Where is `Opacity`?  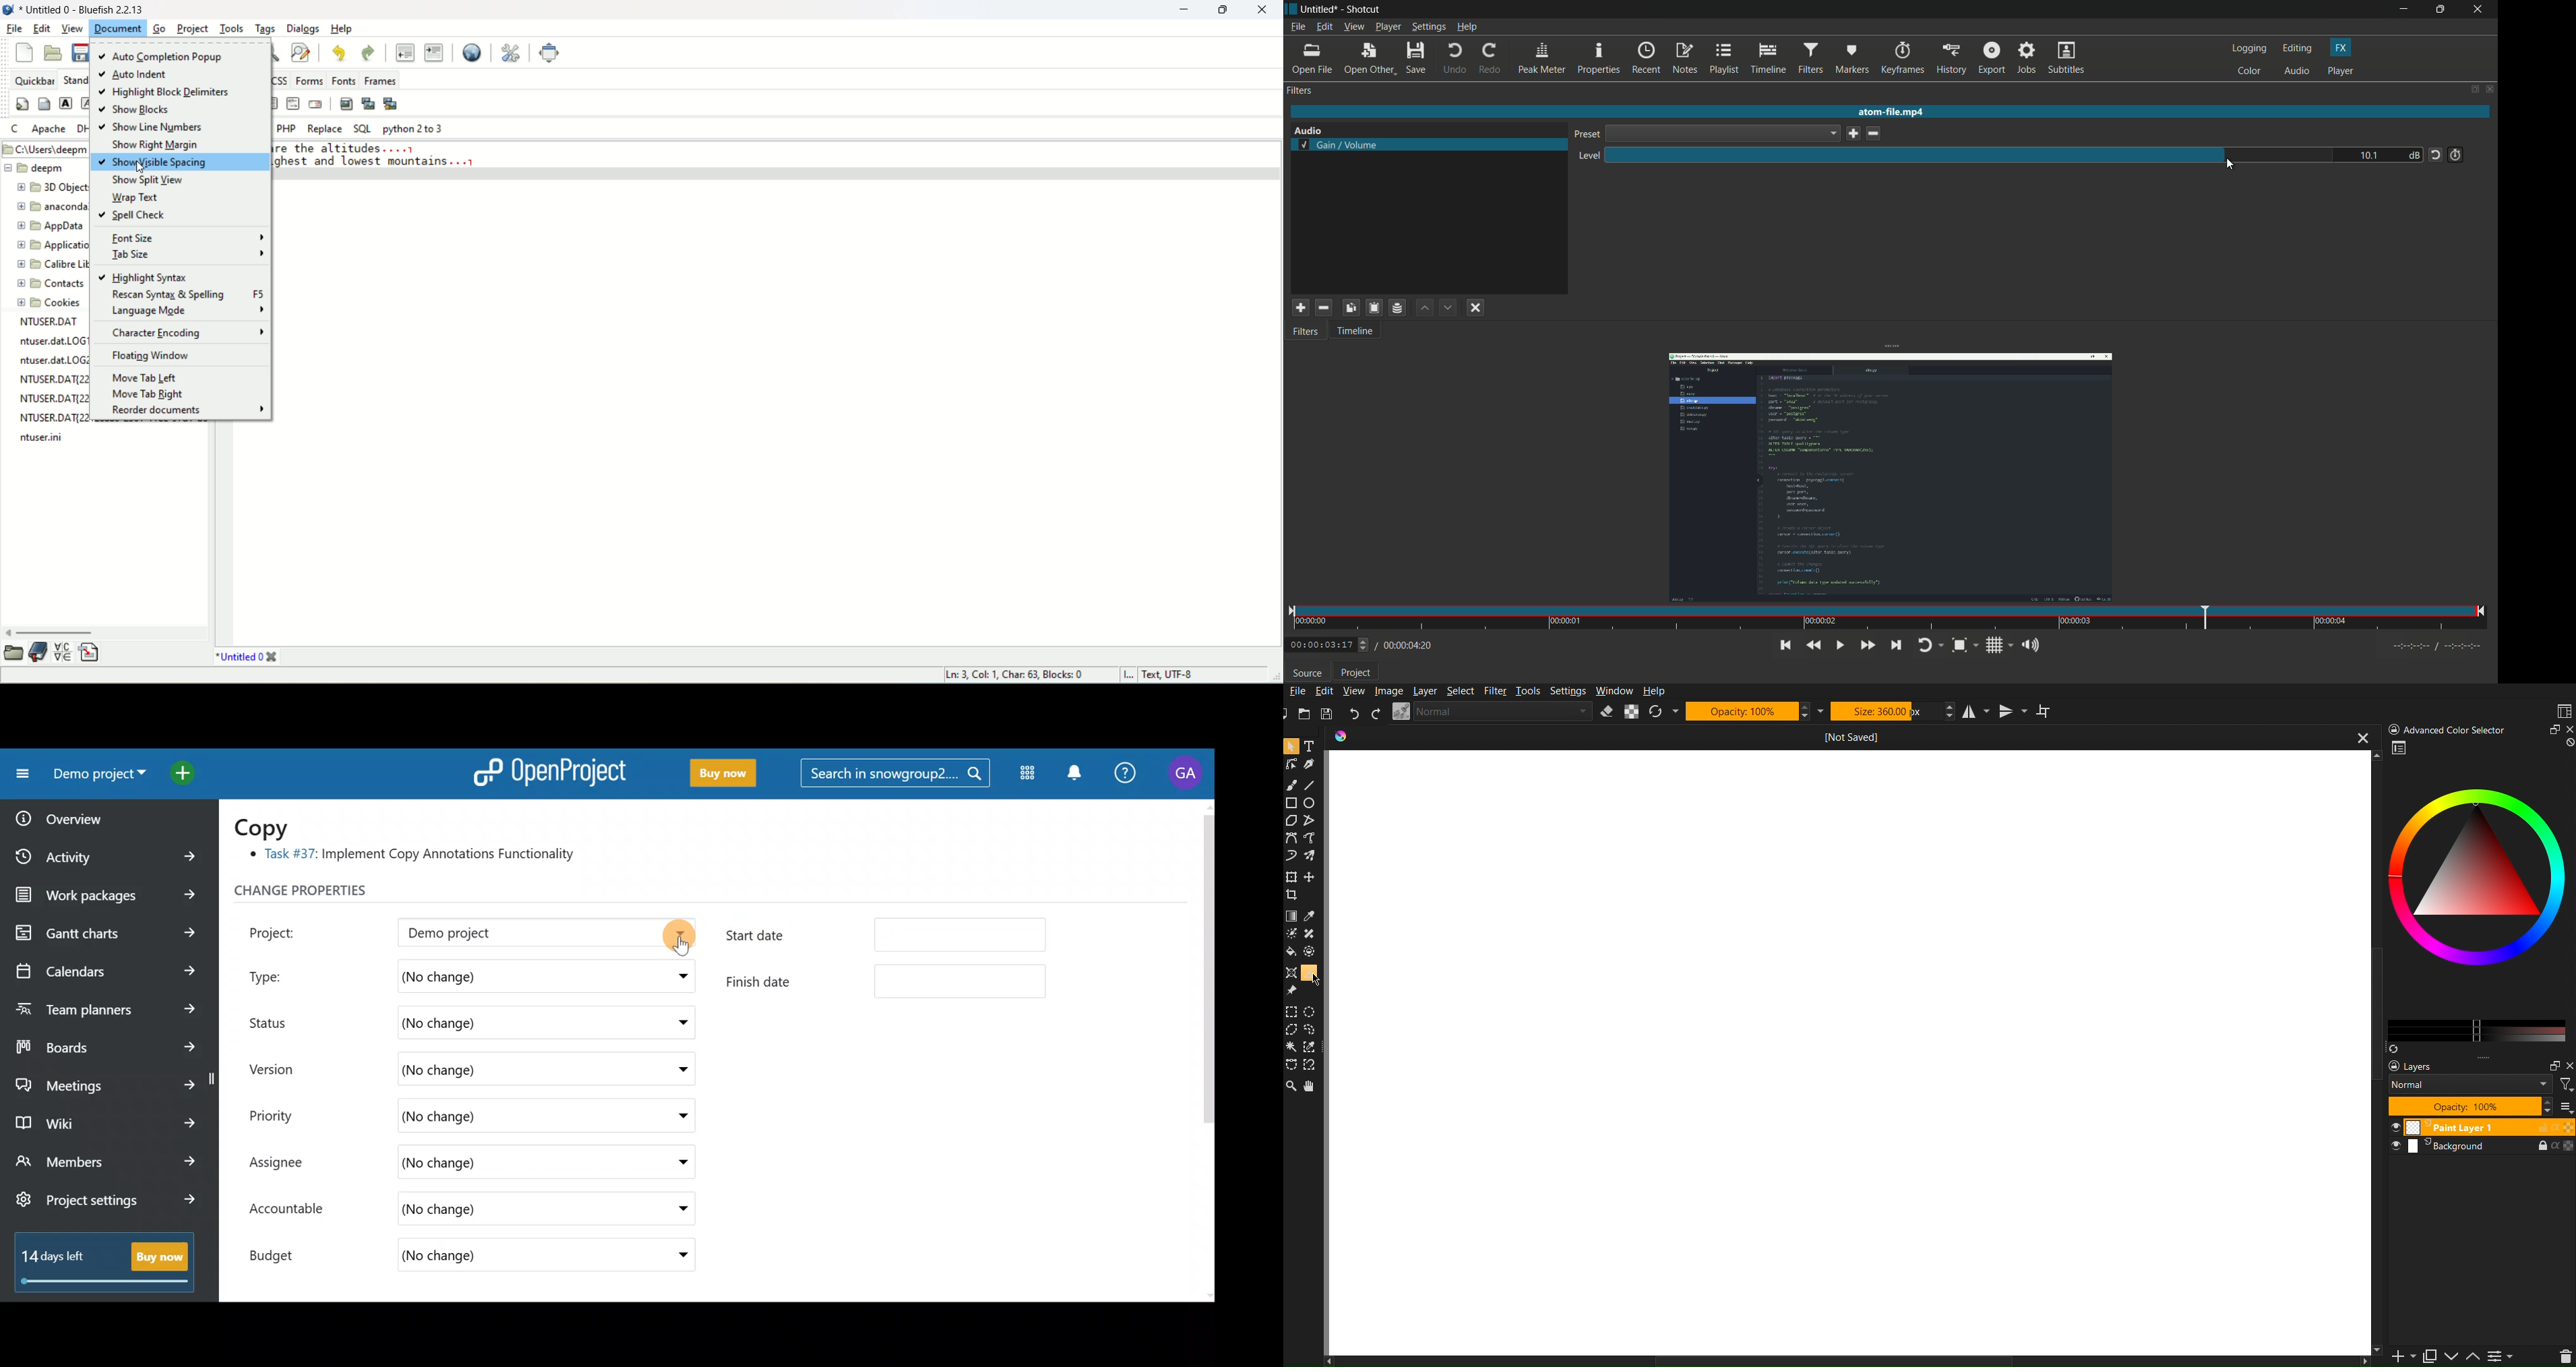
Opacity is located at coordinates (1756, 710).